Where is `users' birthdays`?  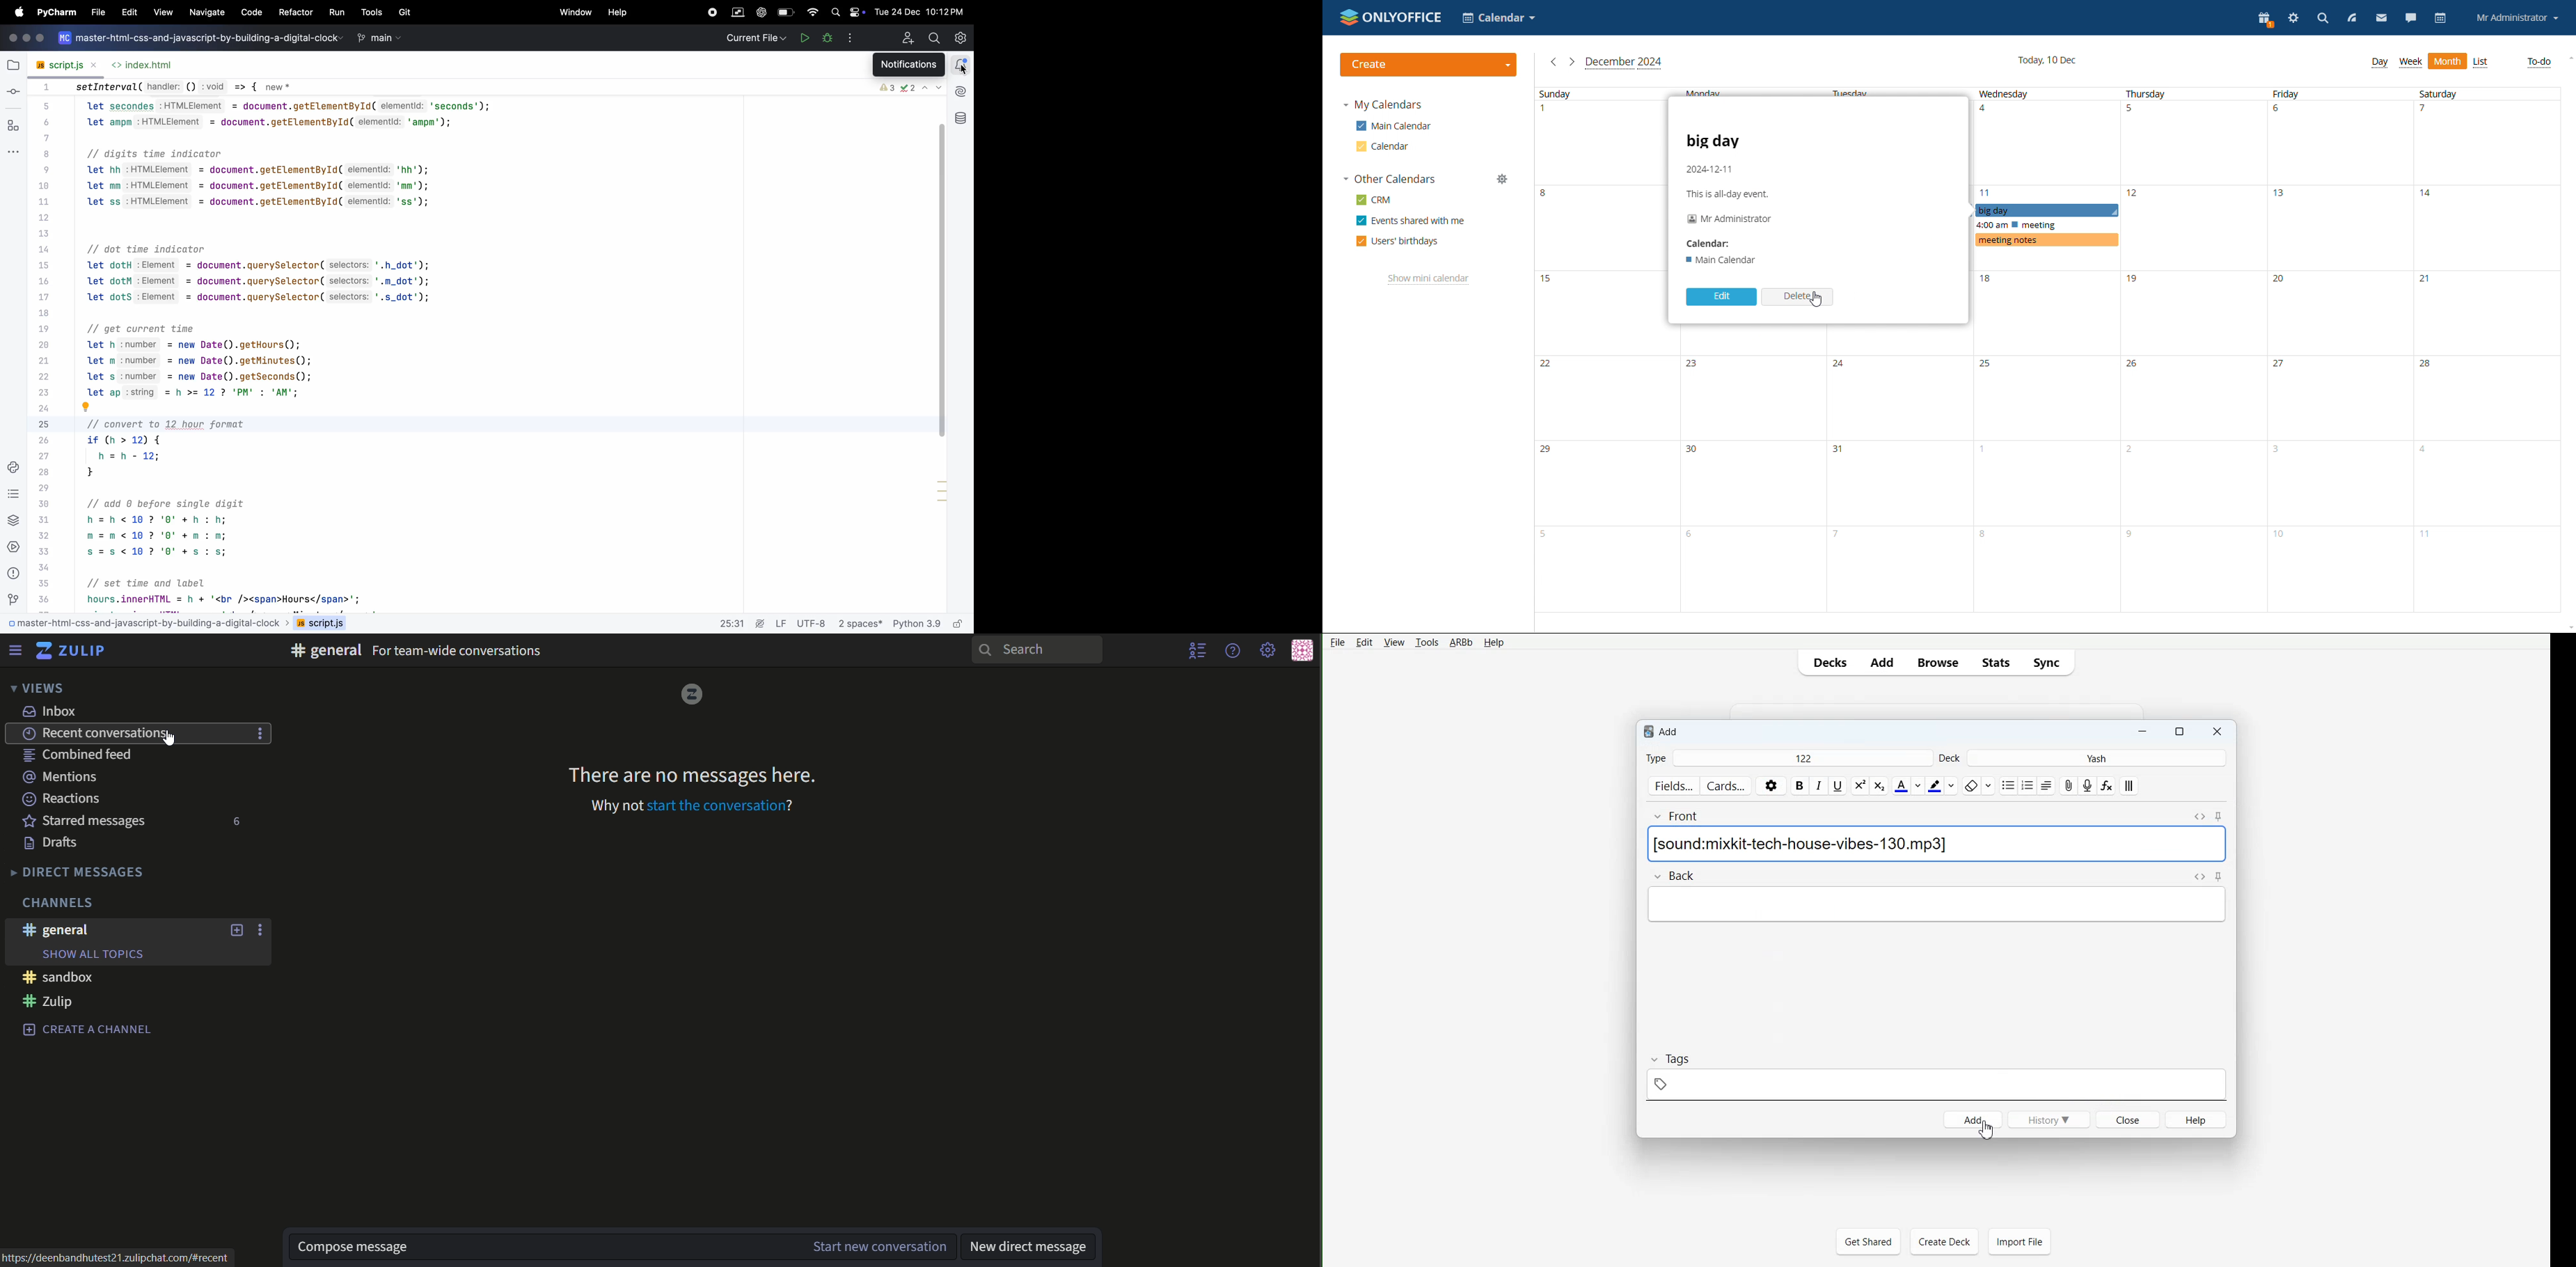
users' birthdays is located at coordinates (1397, 242).